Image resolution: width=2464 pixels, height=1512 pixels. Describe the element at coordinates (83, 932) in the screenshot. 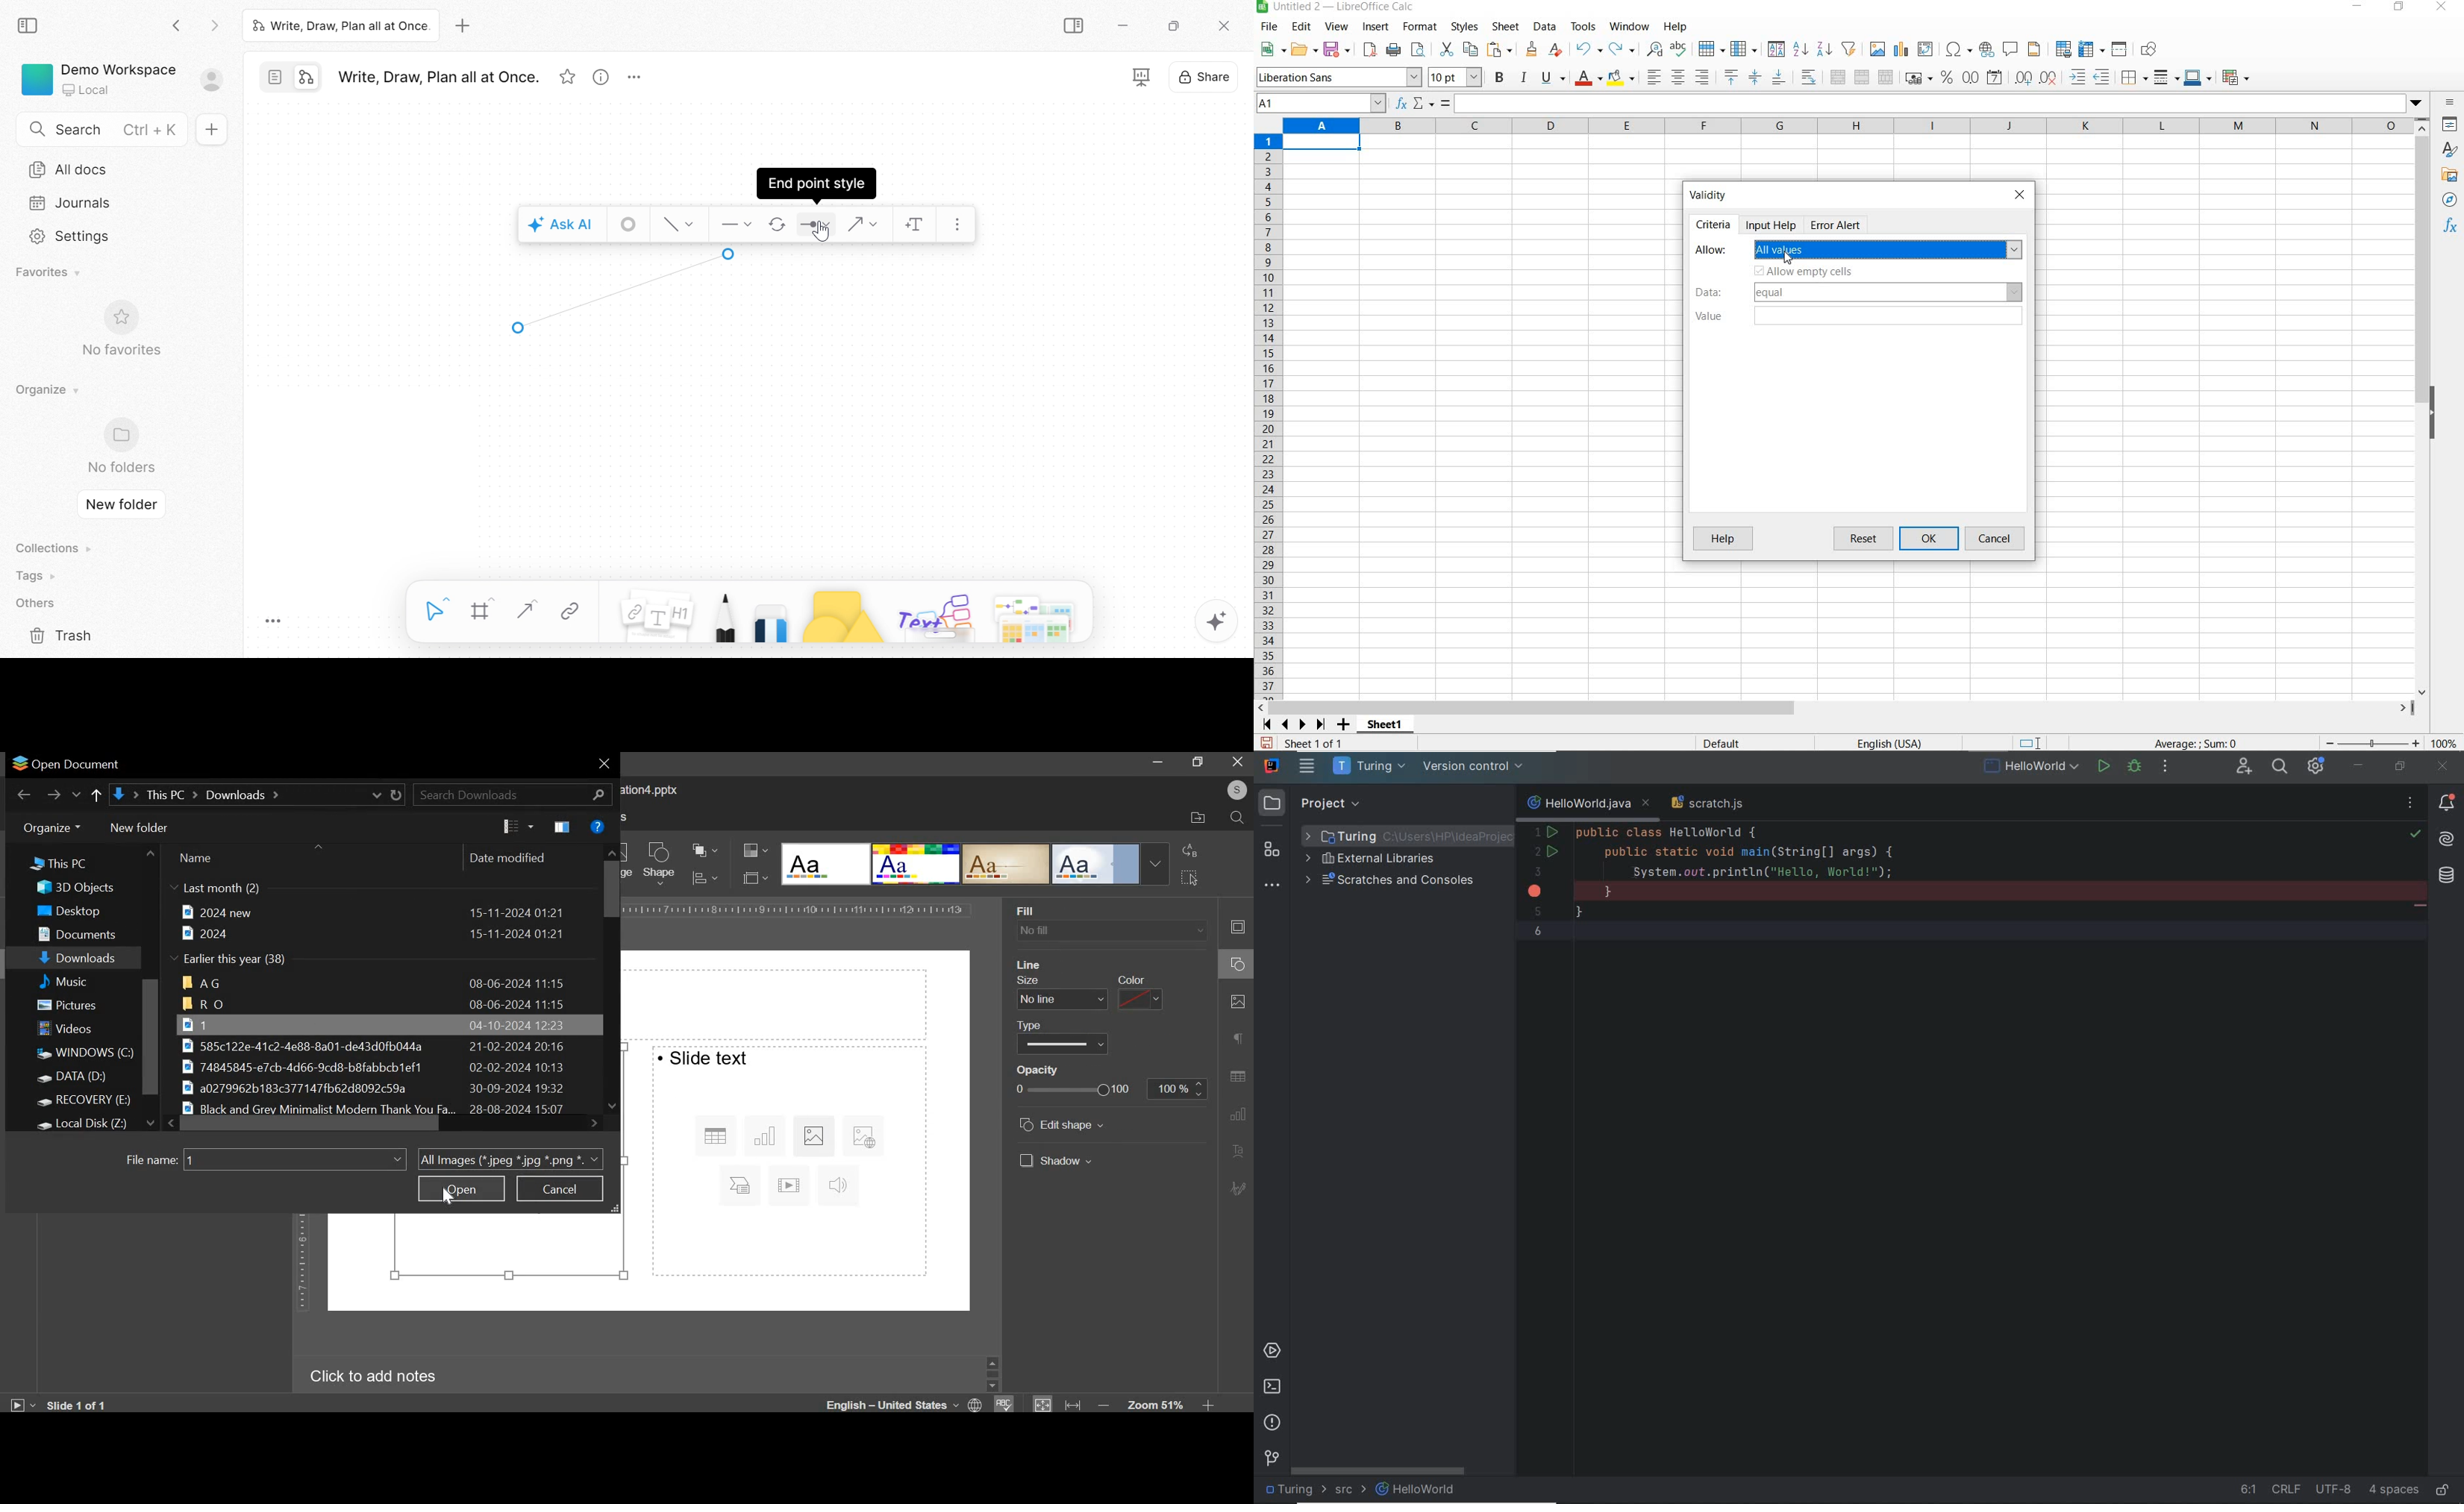

I see `documents` at that location.